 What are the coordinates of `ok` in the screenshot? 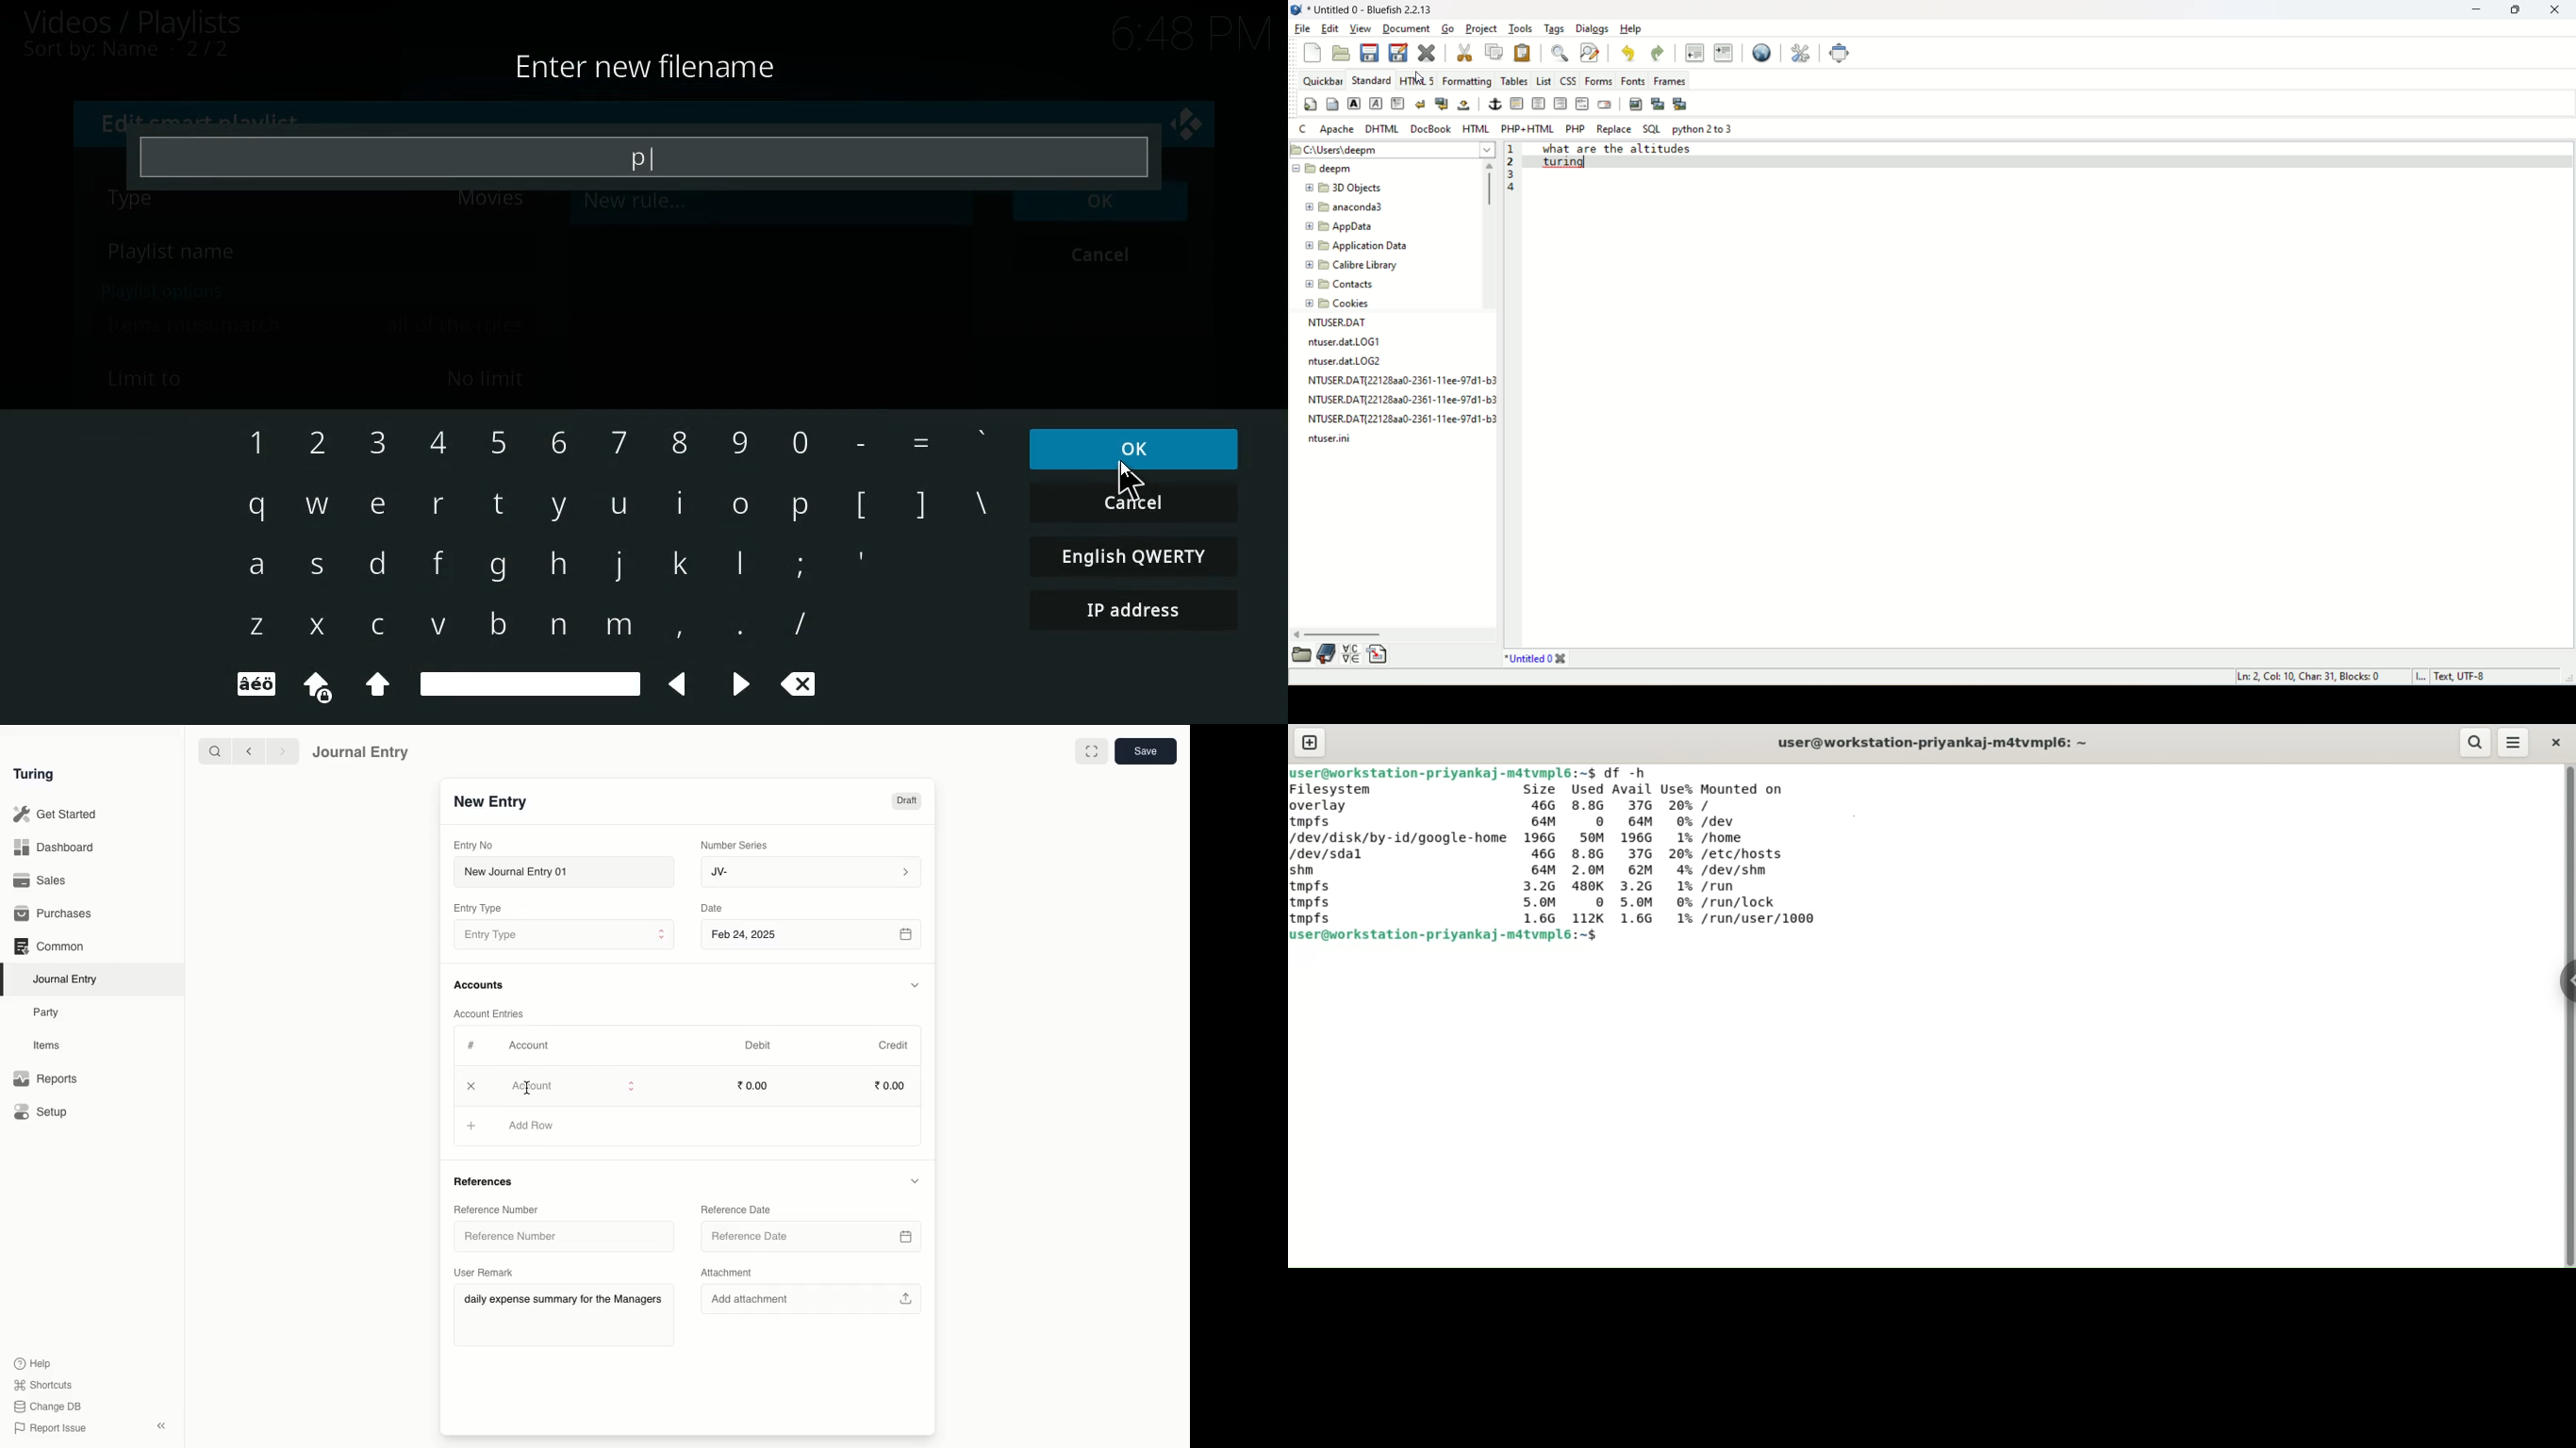 It's located at (1142, 448).